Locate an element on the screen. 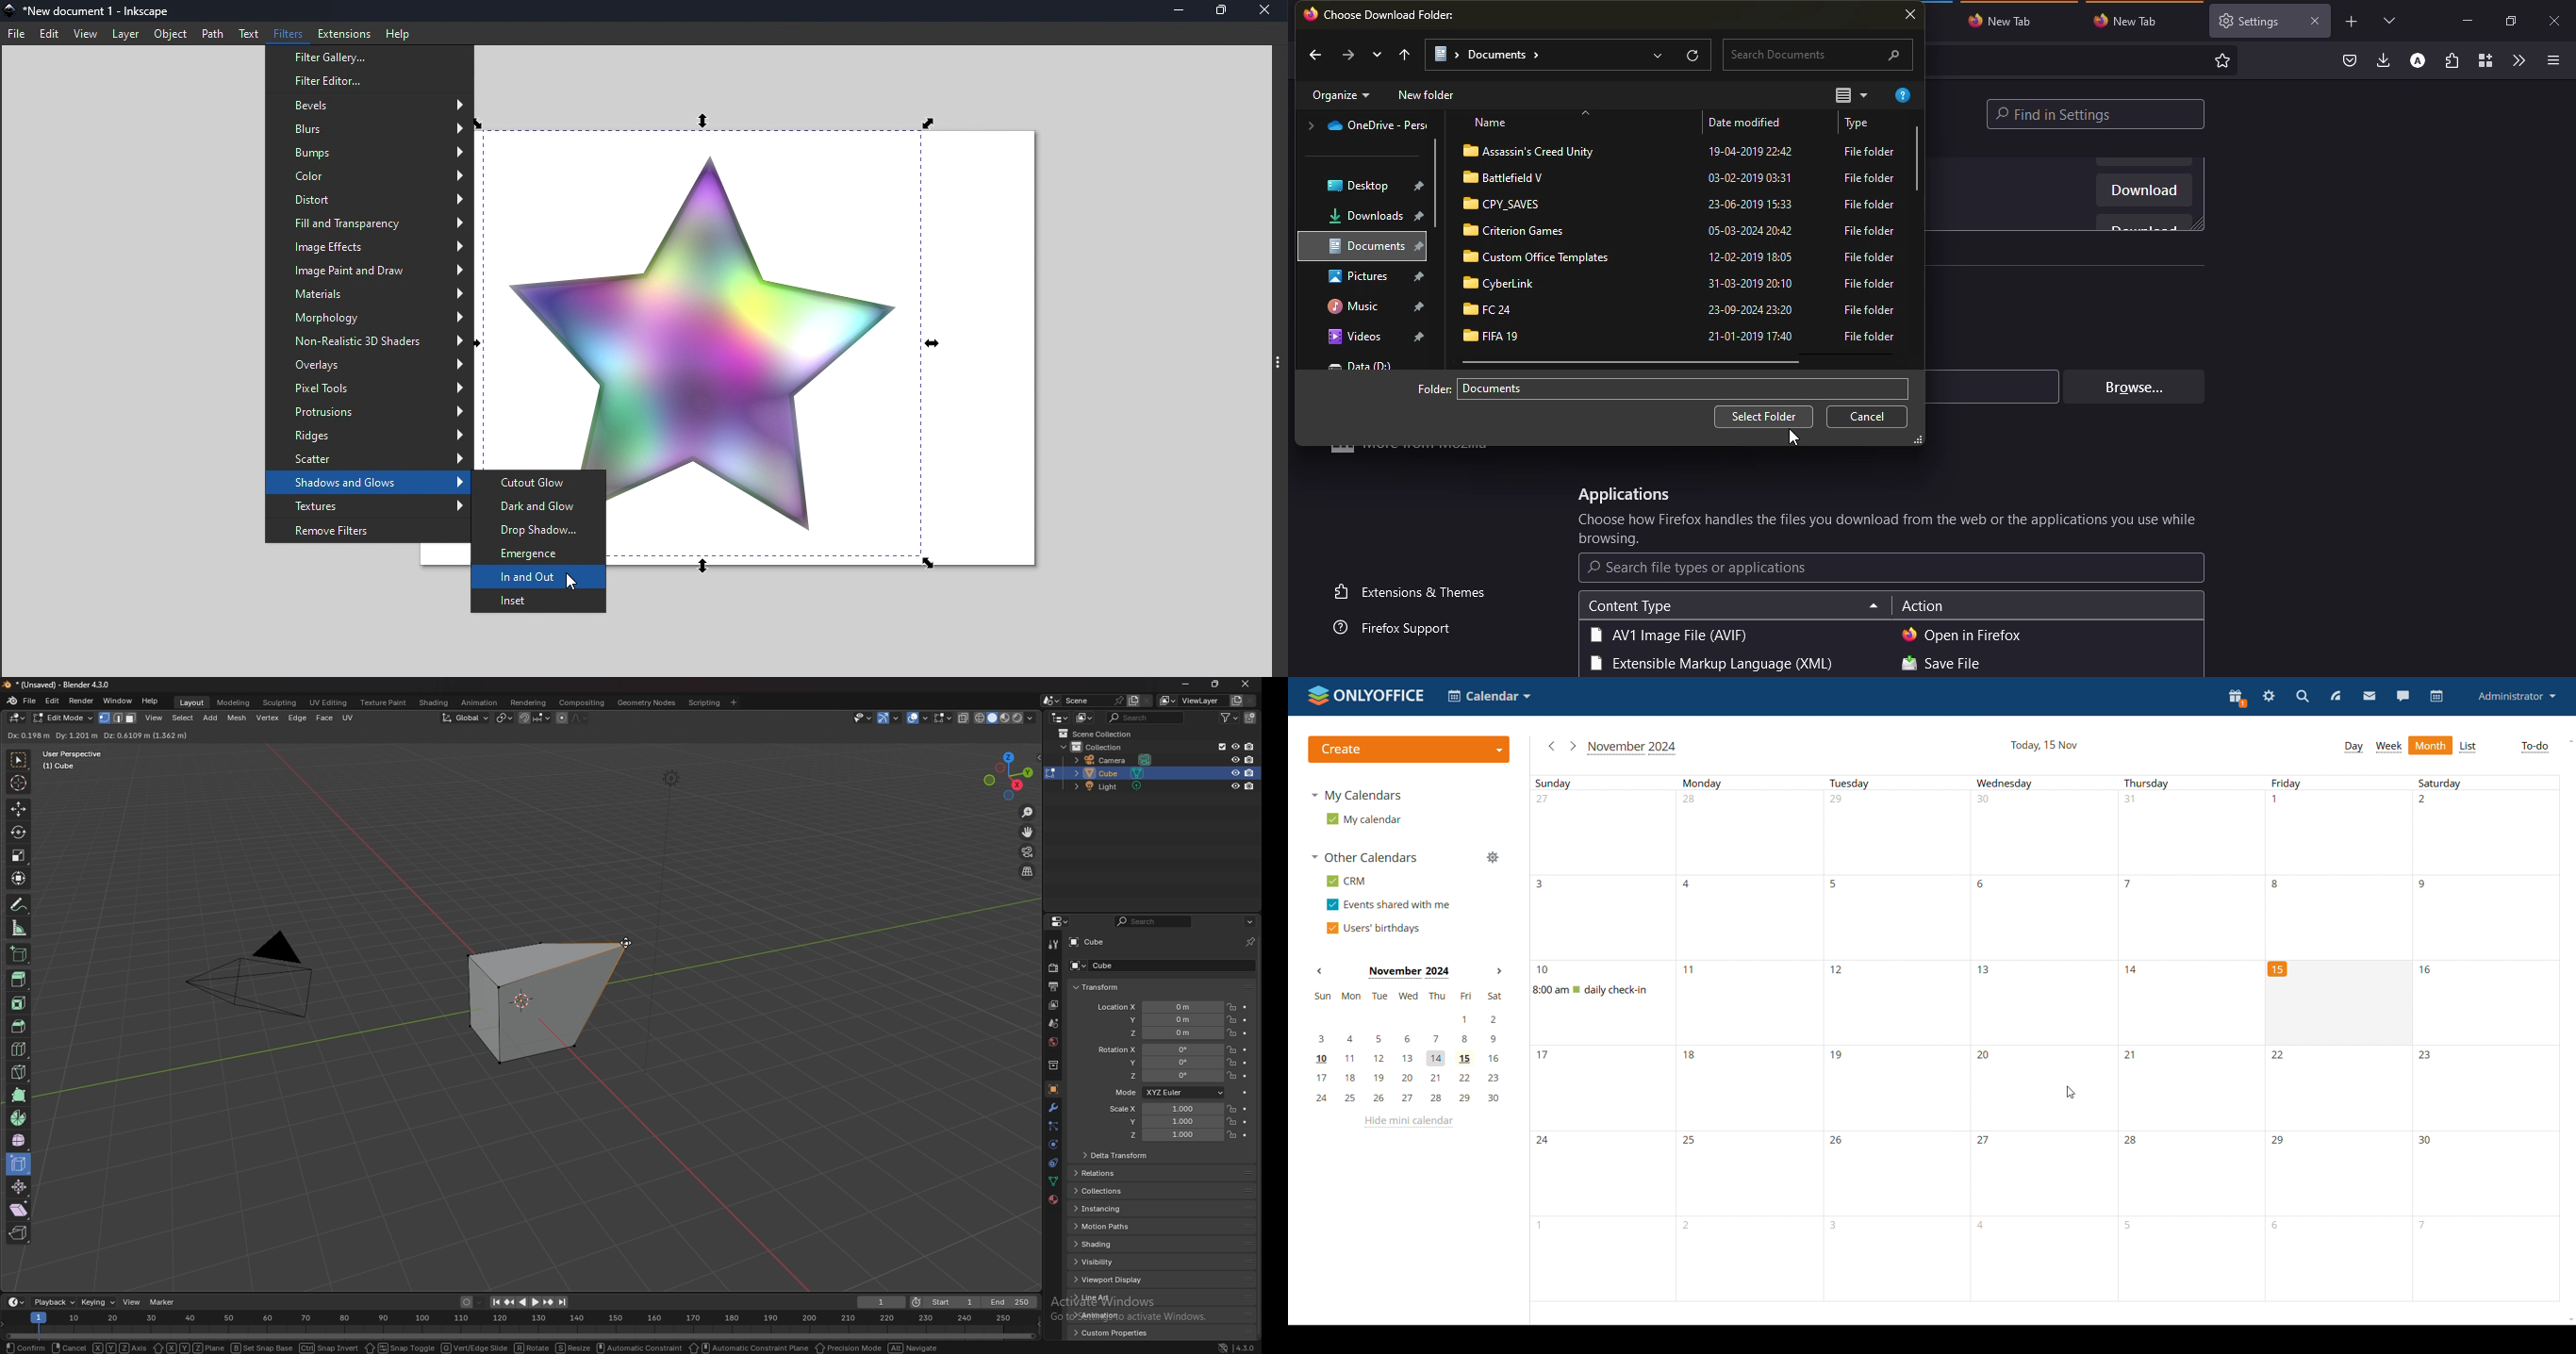  scroll bar is located at coordinates (1643, 362).